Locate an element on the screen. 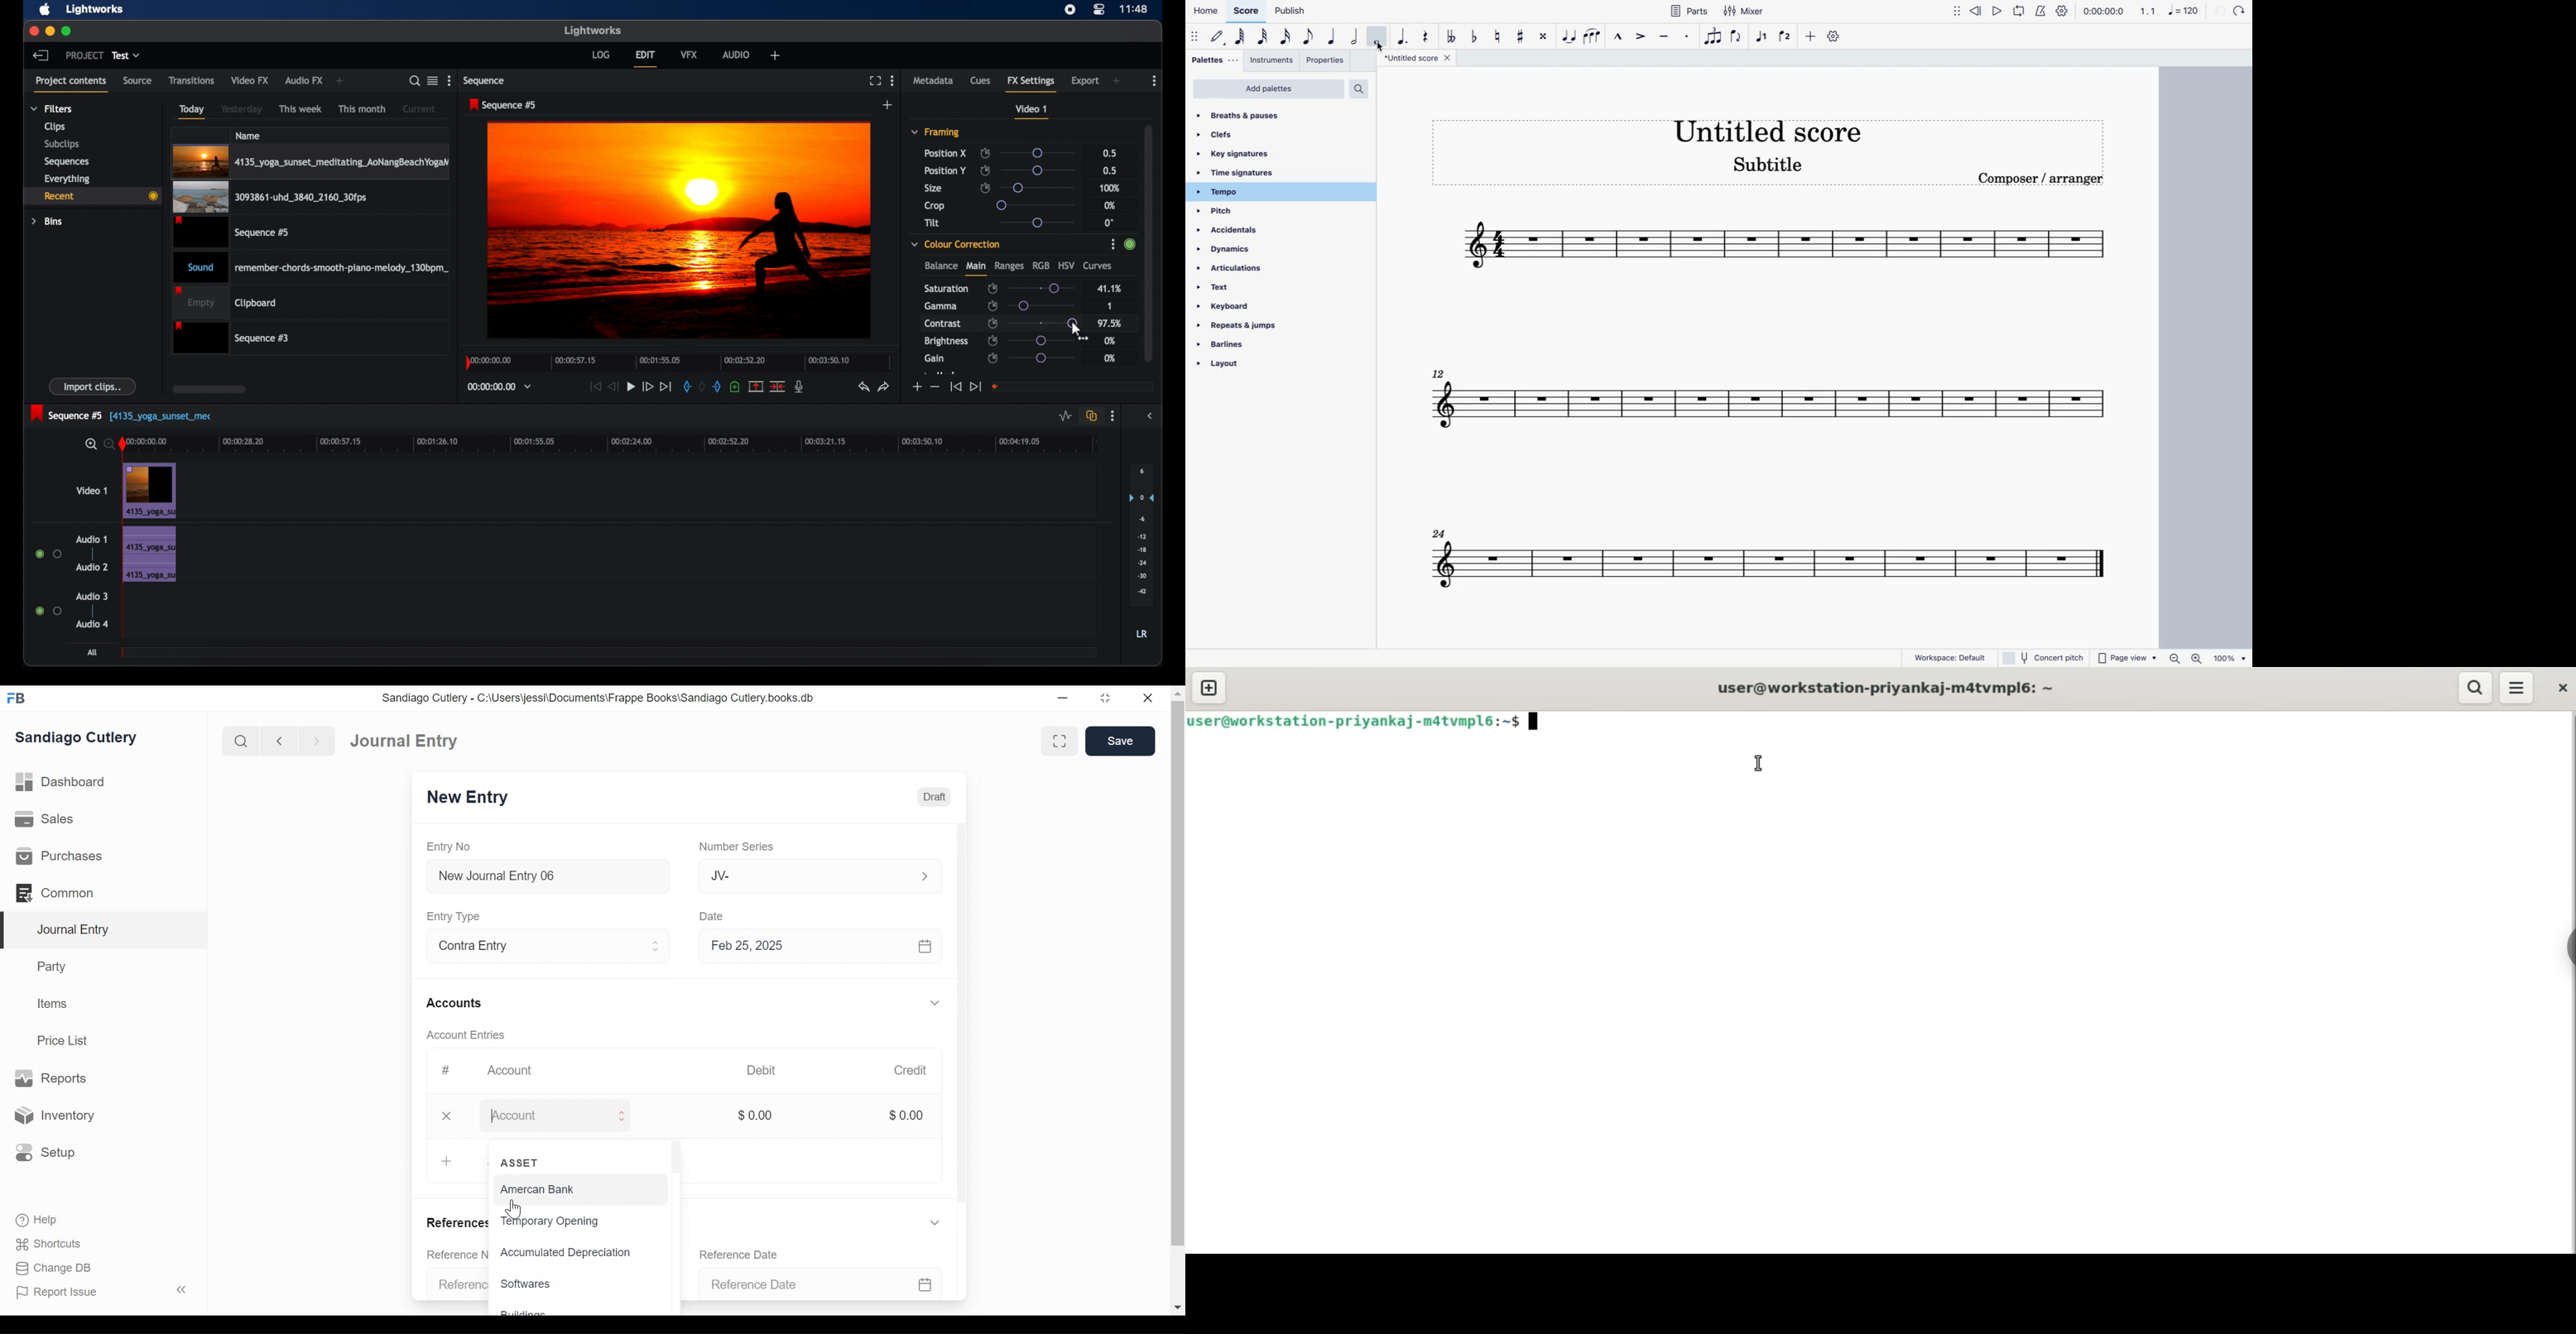 The image size is (2576, 1344). forward is located at coordinates (2241, 13).